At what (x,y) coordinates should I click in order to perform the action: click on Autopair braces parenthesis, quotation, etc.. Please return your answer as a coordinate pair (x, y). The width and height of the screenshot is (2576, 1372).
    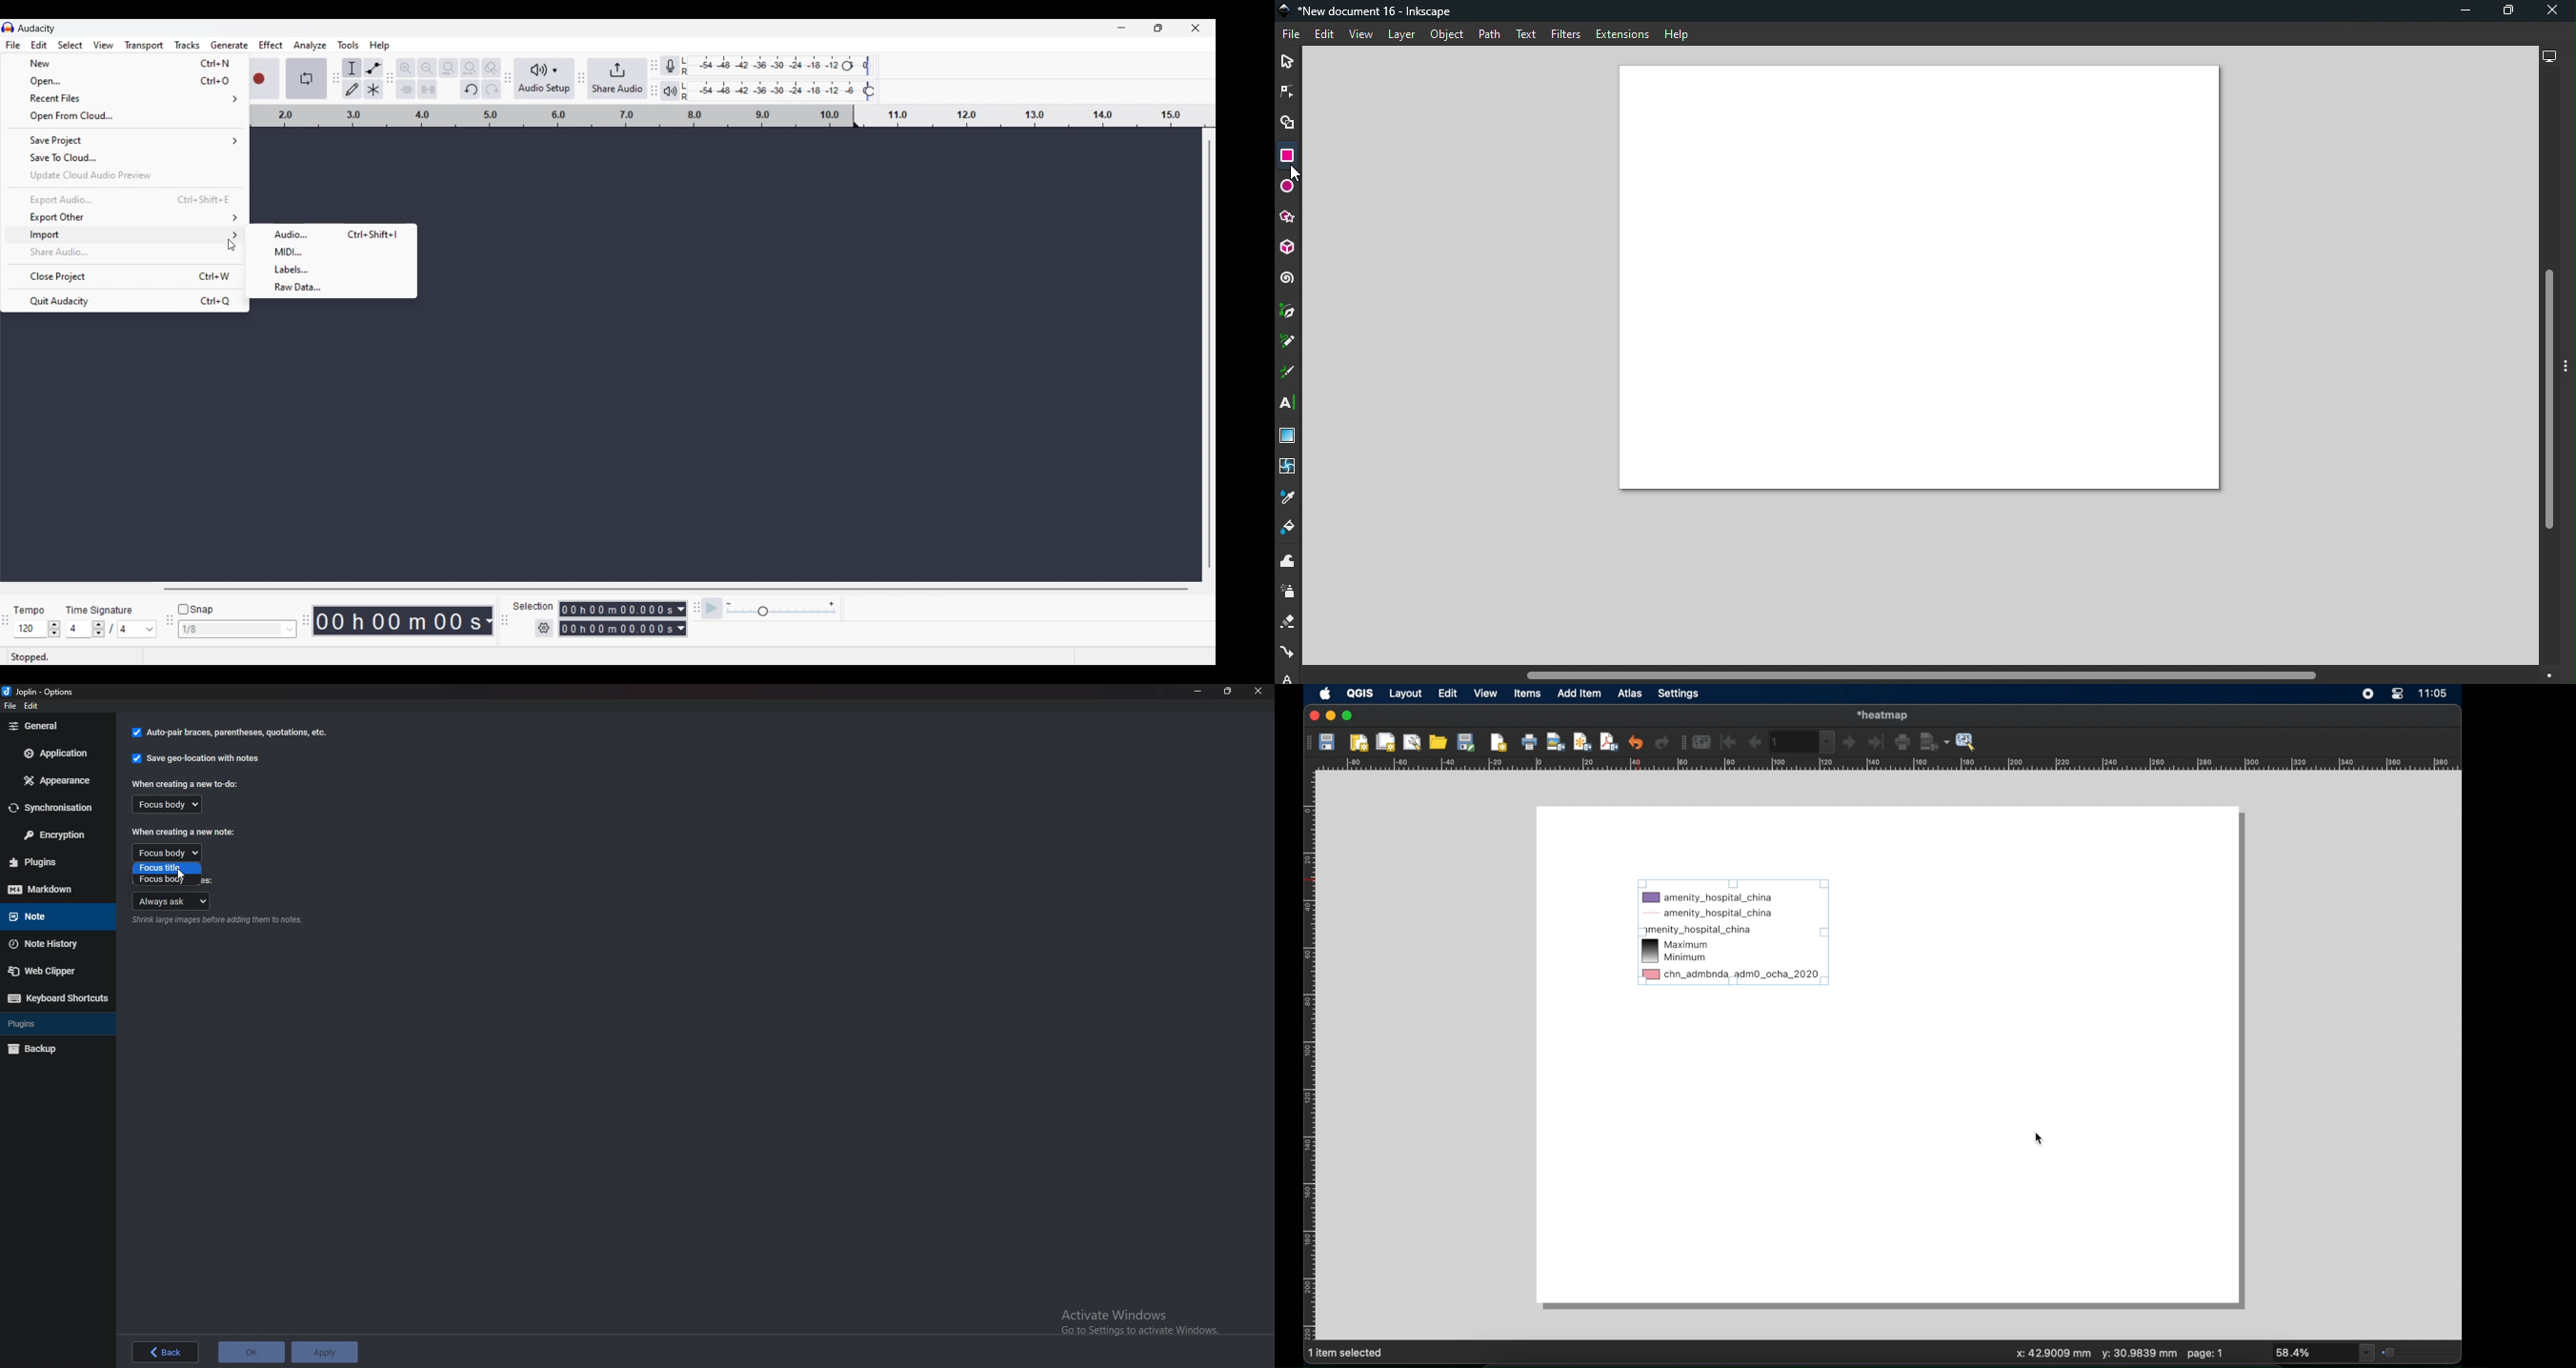
    Looking at the image, I should click on (230, 732).